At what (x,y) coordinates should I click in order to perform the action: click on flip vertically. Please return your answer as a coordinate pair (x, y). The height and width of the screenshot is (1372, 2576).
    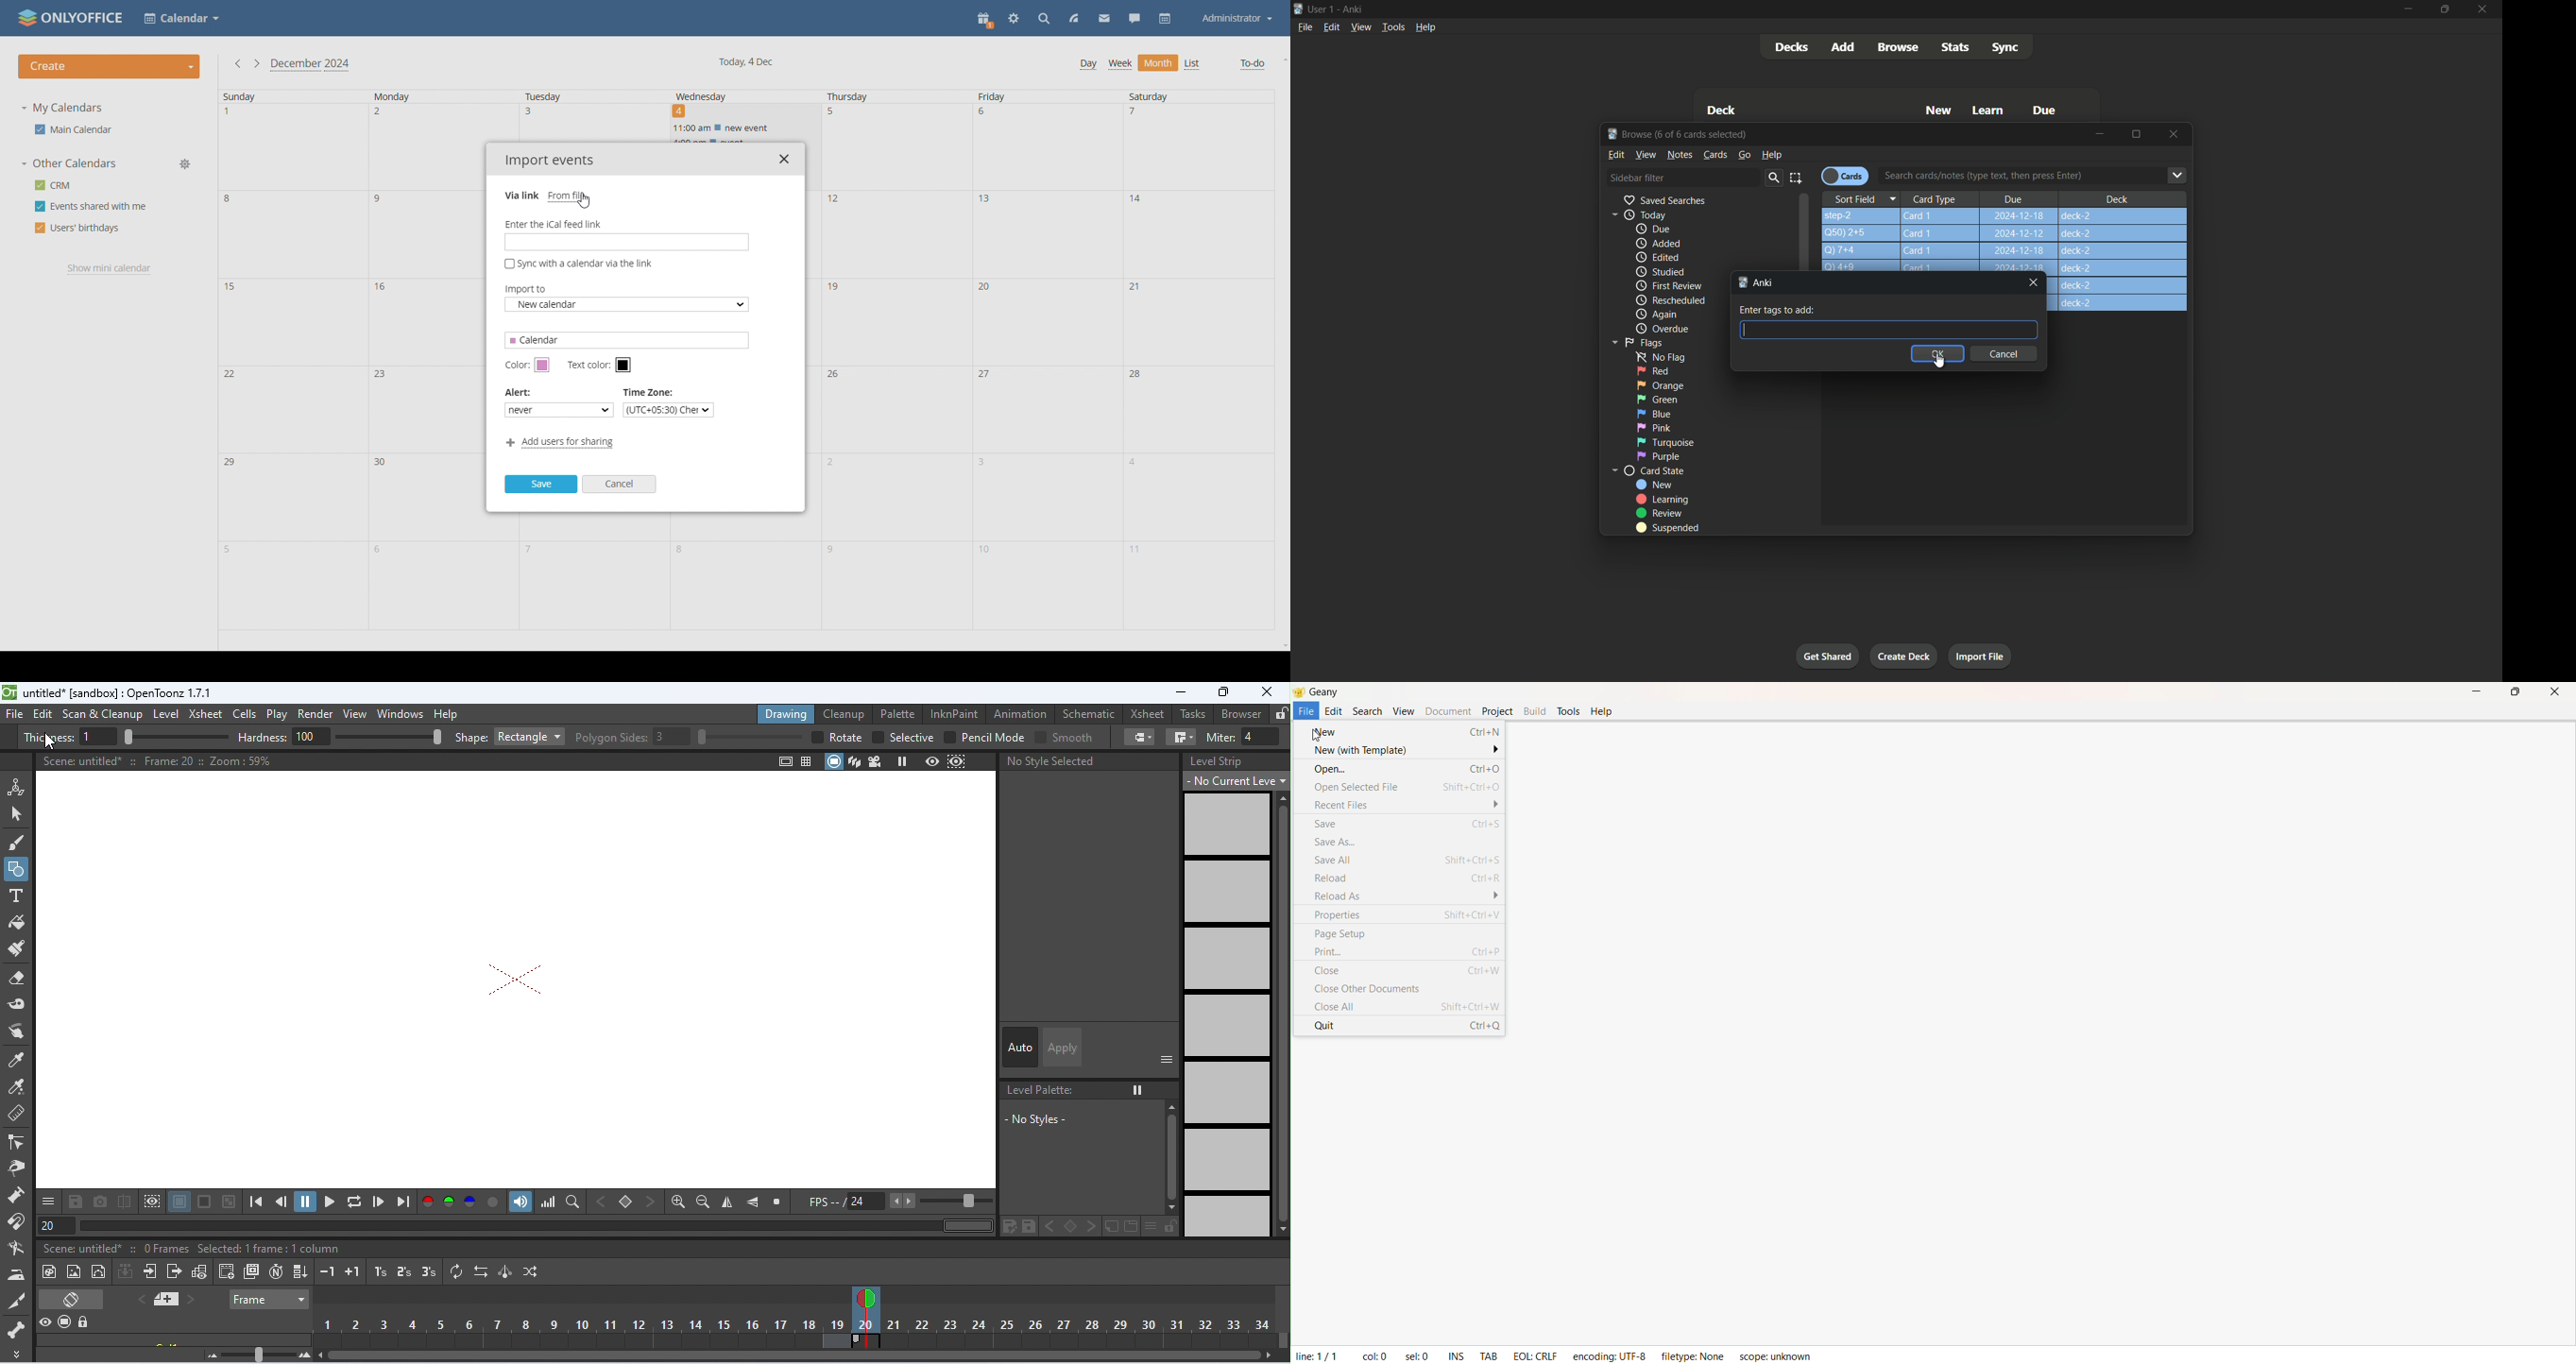
    Looking at the image, I should click on (752, 1202).